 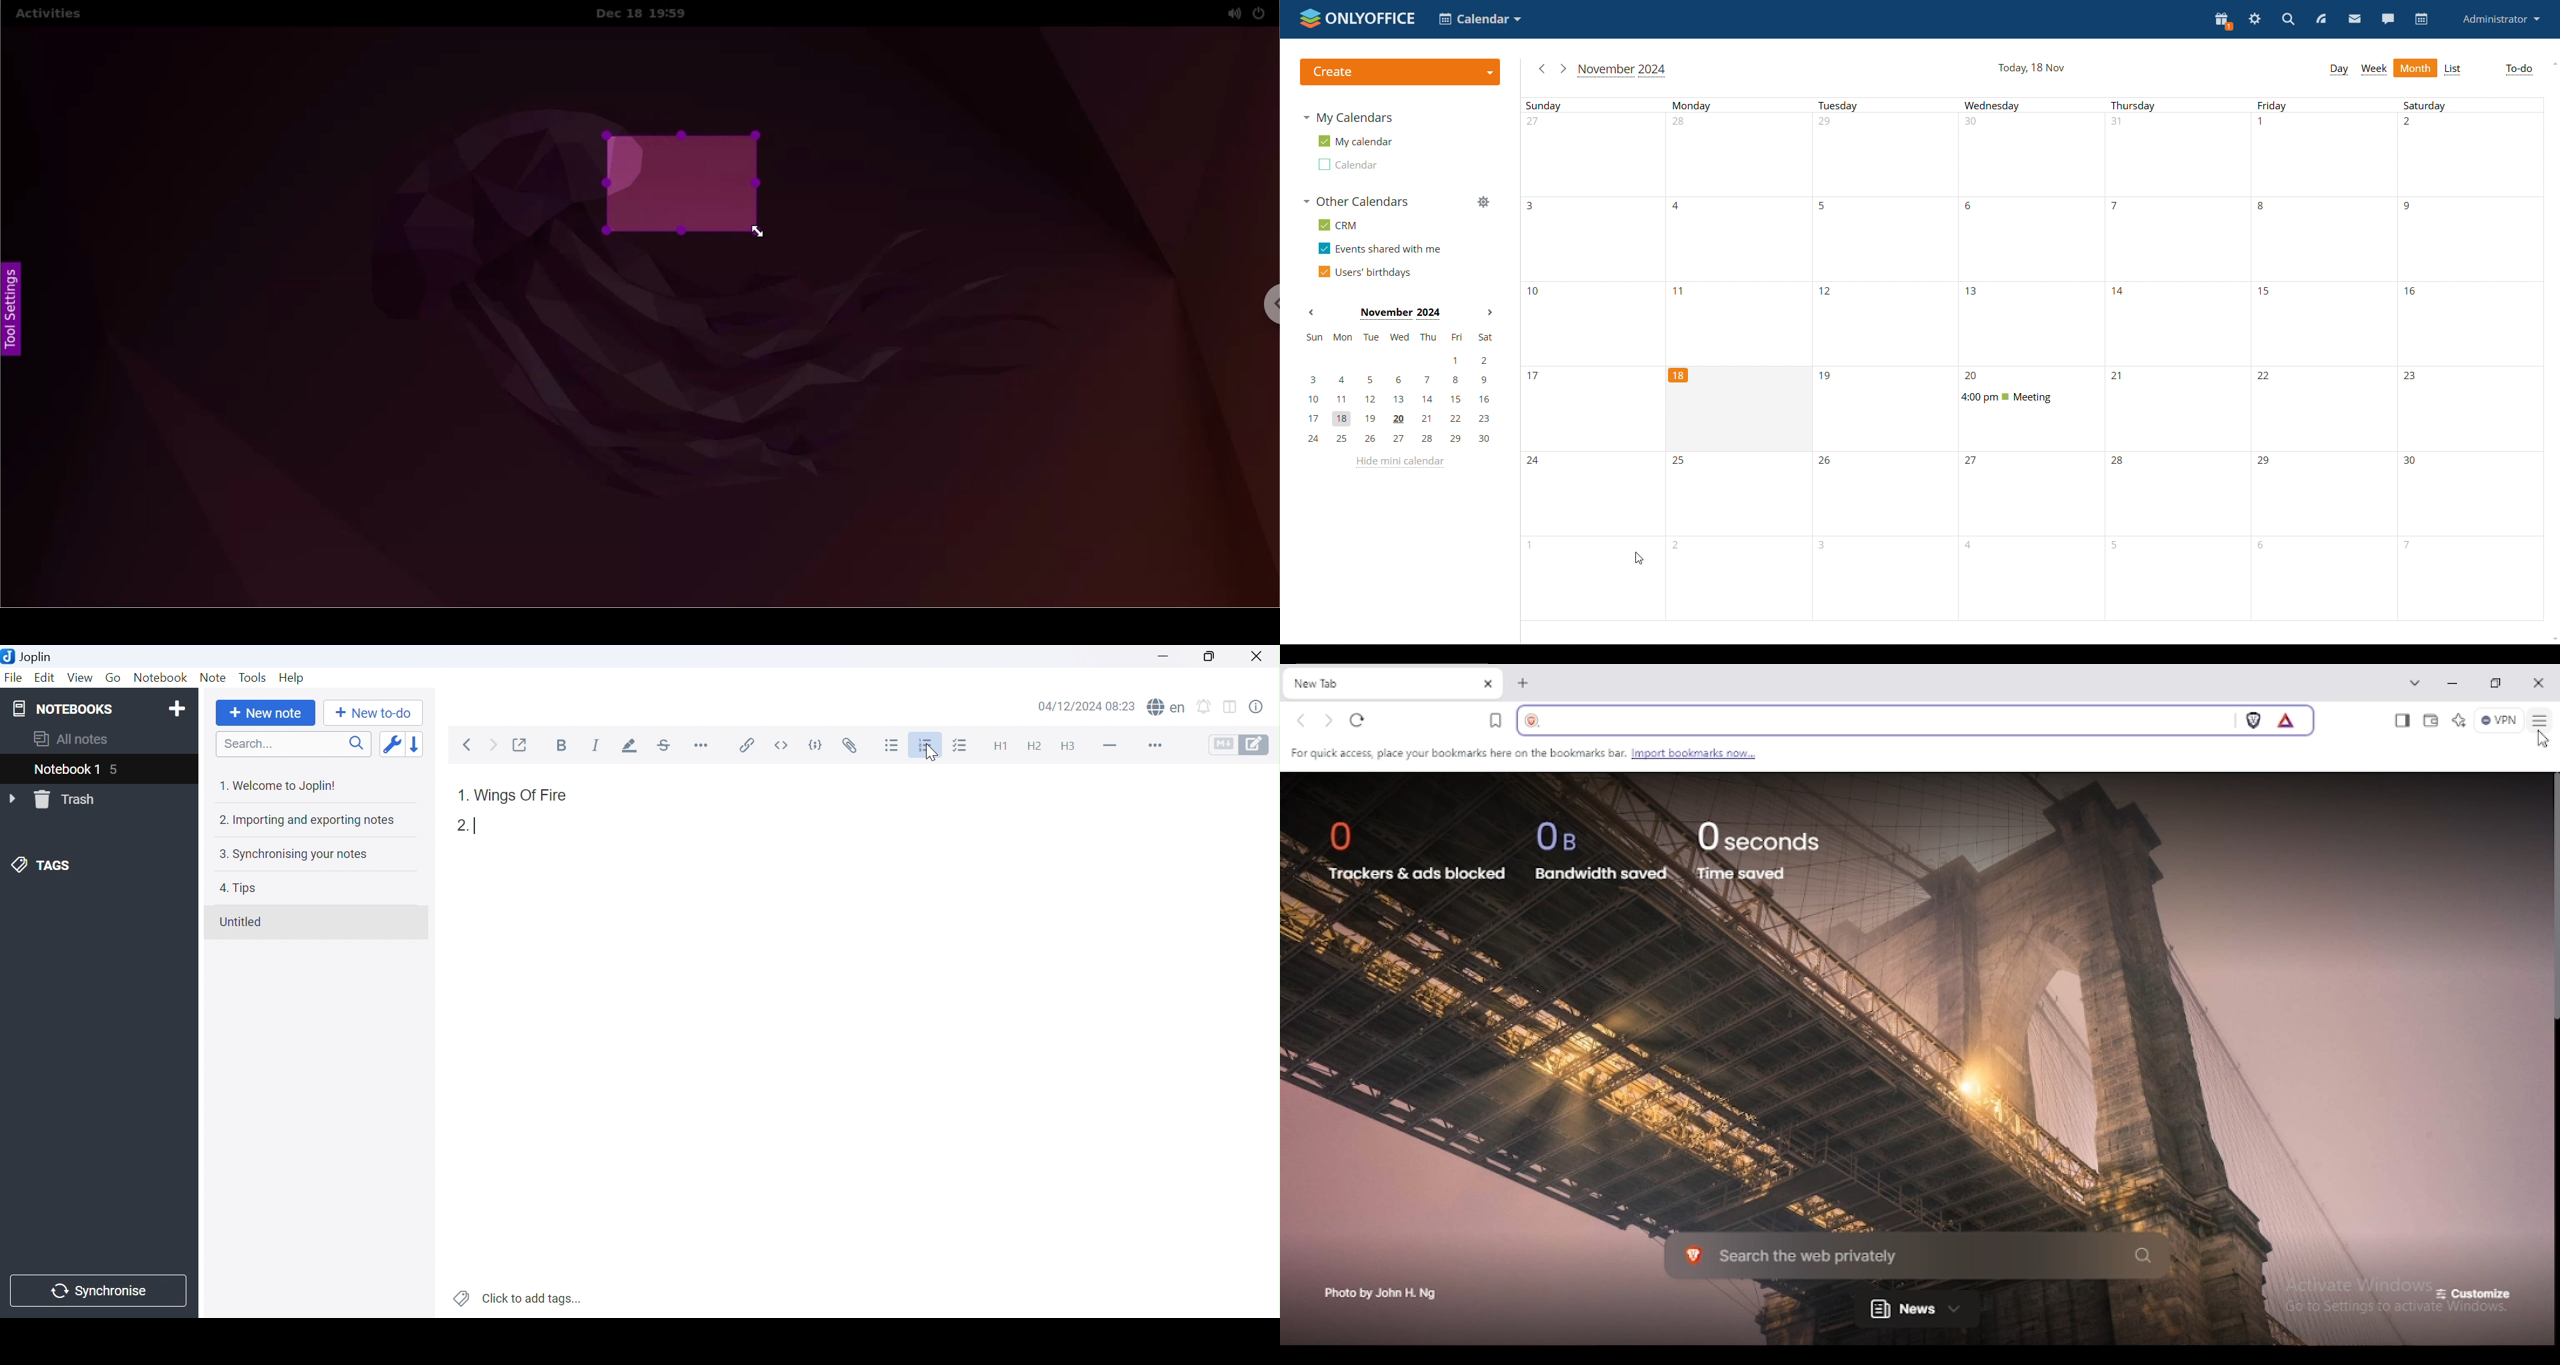 What do you see at coordinates (82, 677) in the screenshot?
I see `View` at bounding box center [82, 677].